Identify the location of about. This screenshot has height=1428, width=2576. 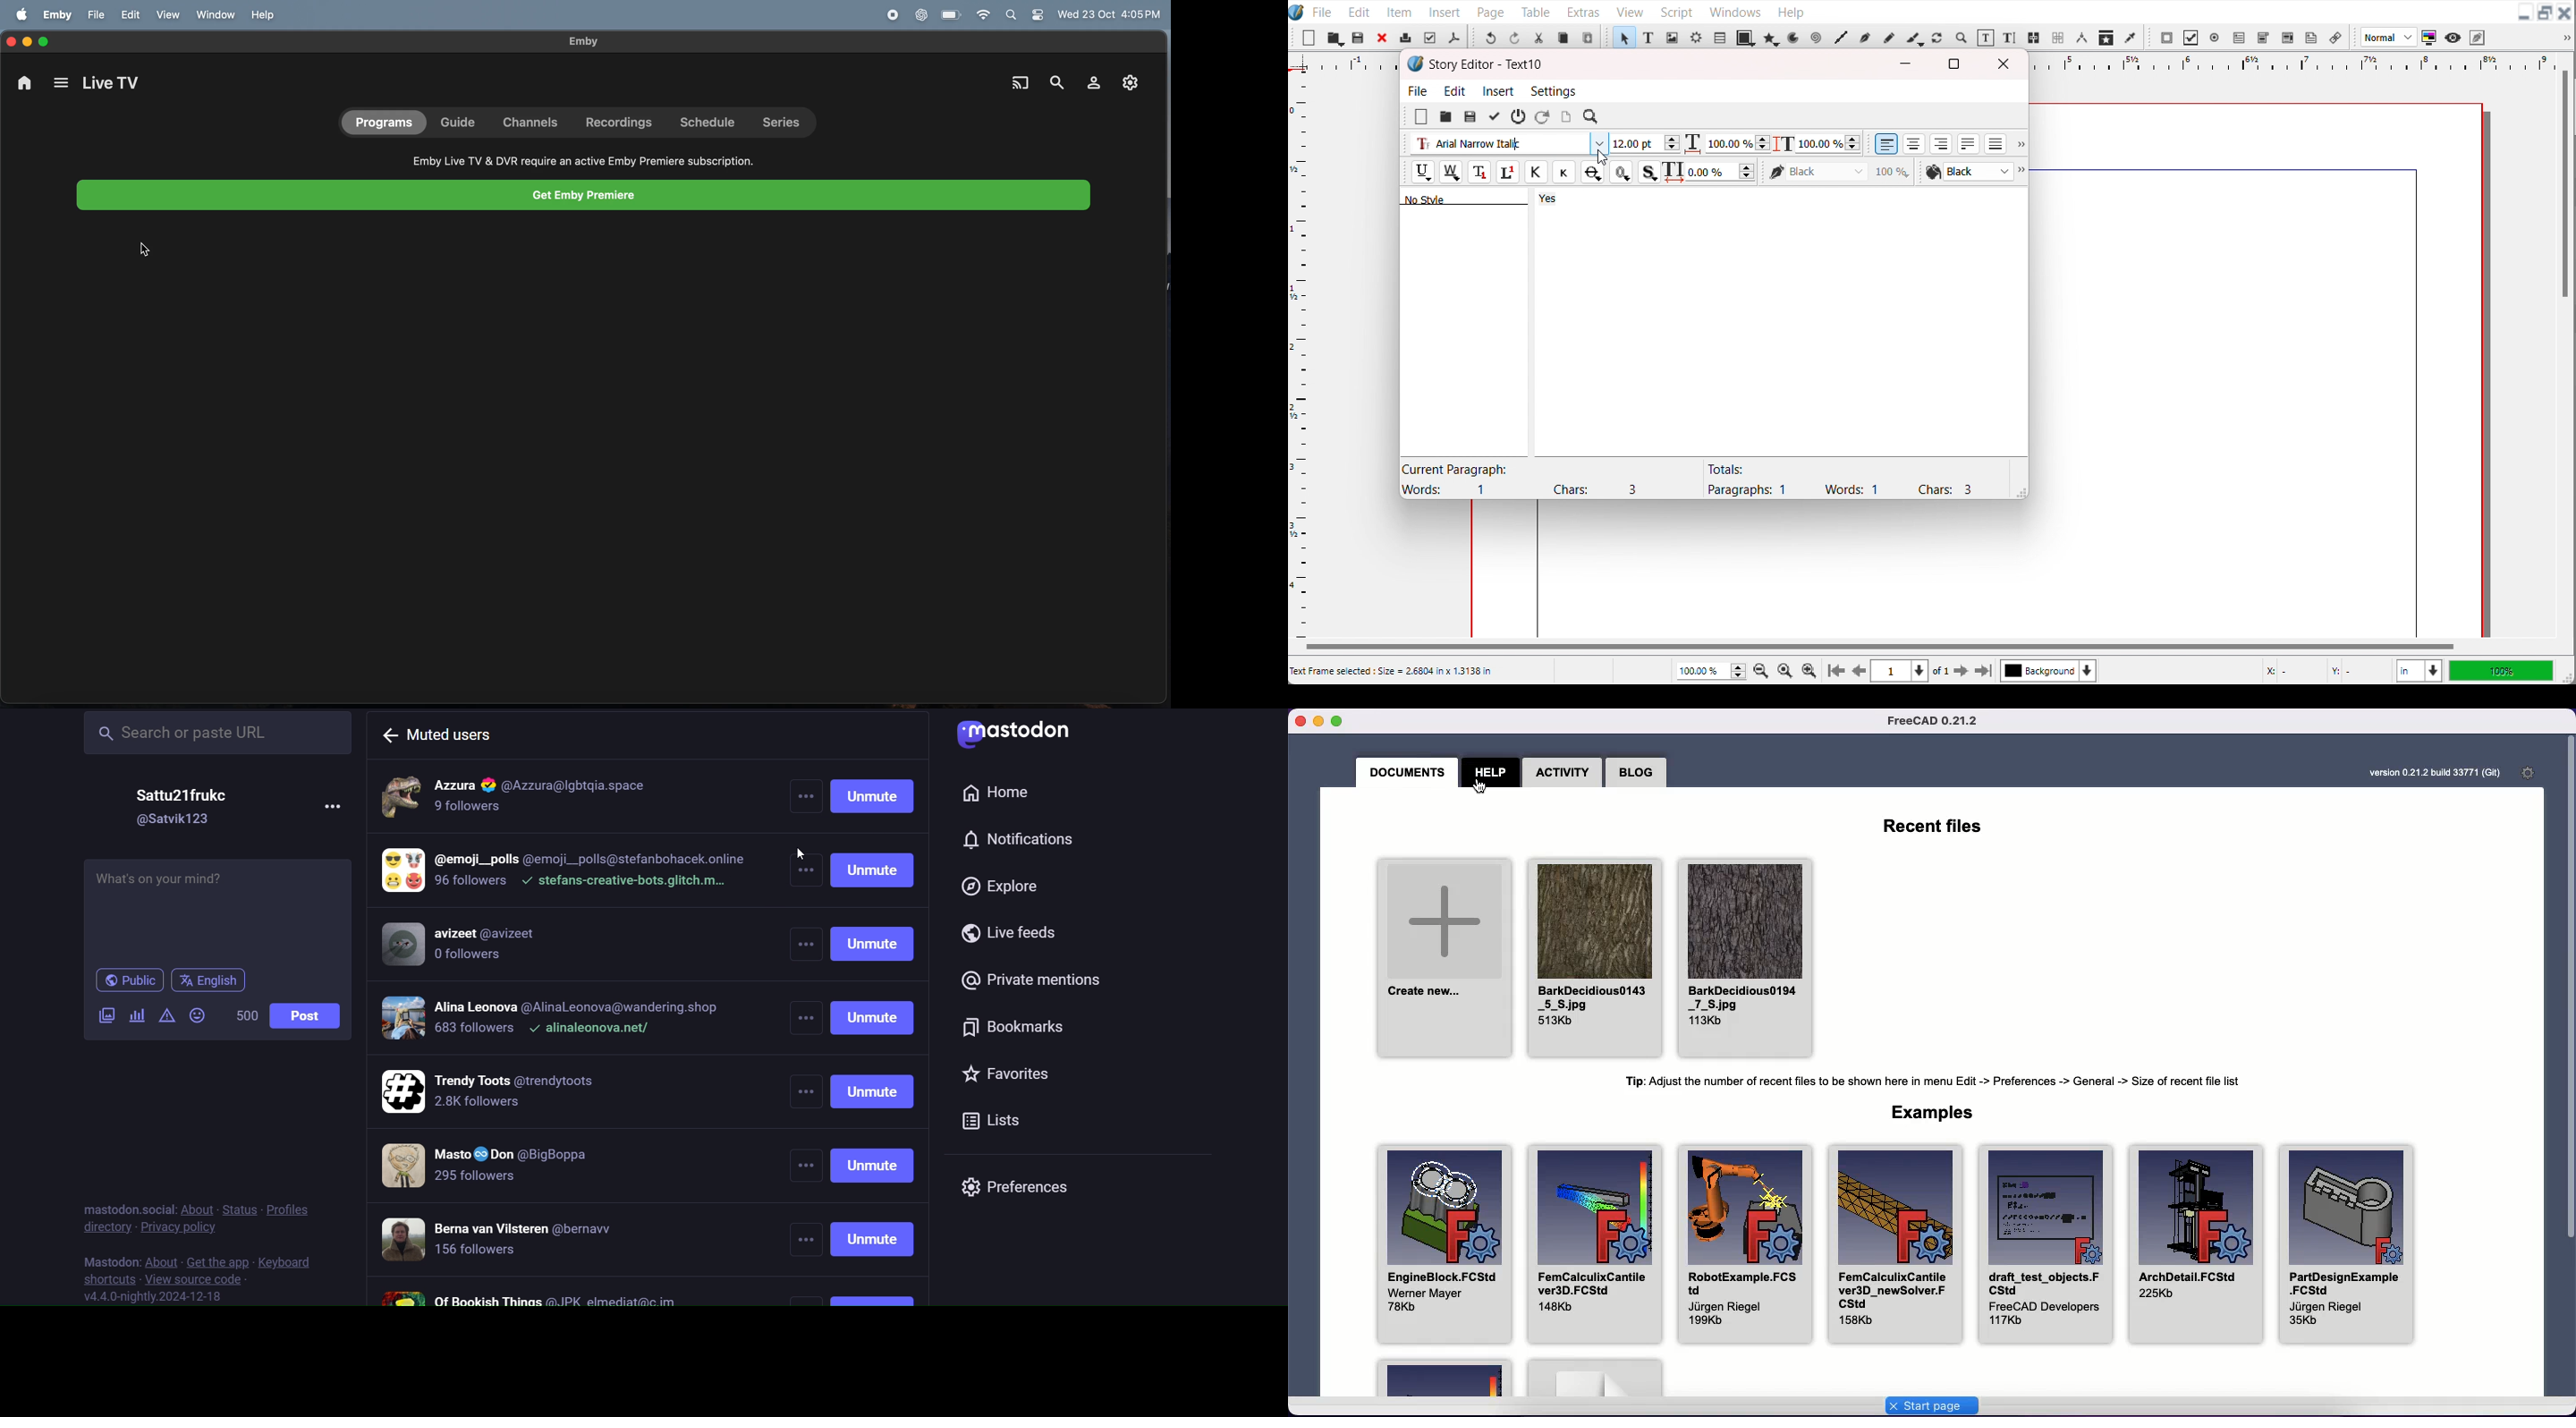
(200, 1207).